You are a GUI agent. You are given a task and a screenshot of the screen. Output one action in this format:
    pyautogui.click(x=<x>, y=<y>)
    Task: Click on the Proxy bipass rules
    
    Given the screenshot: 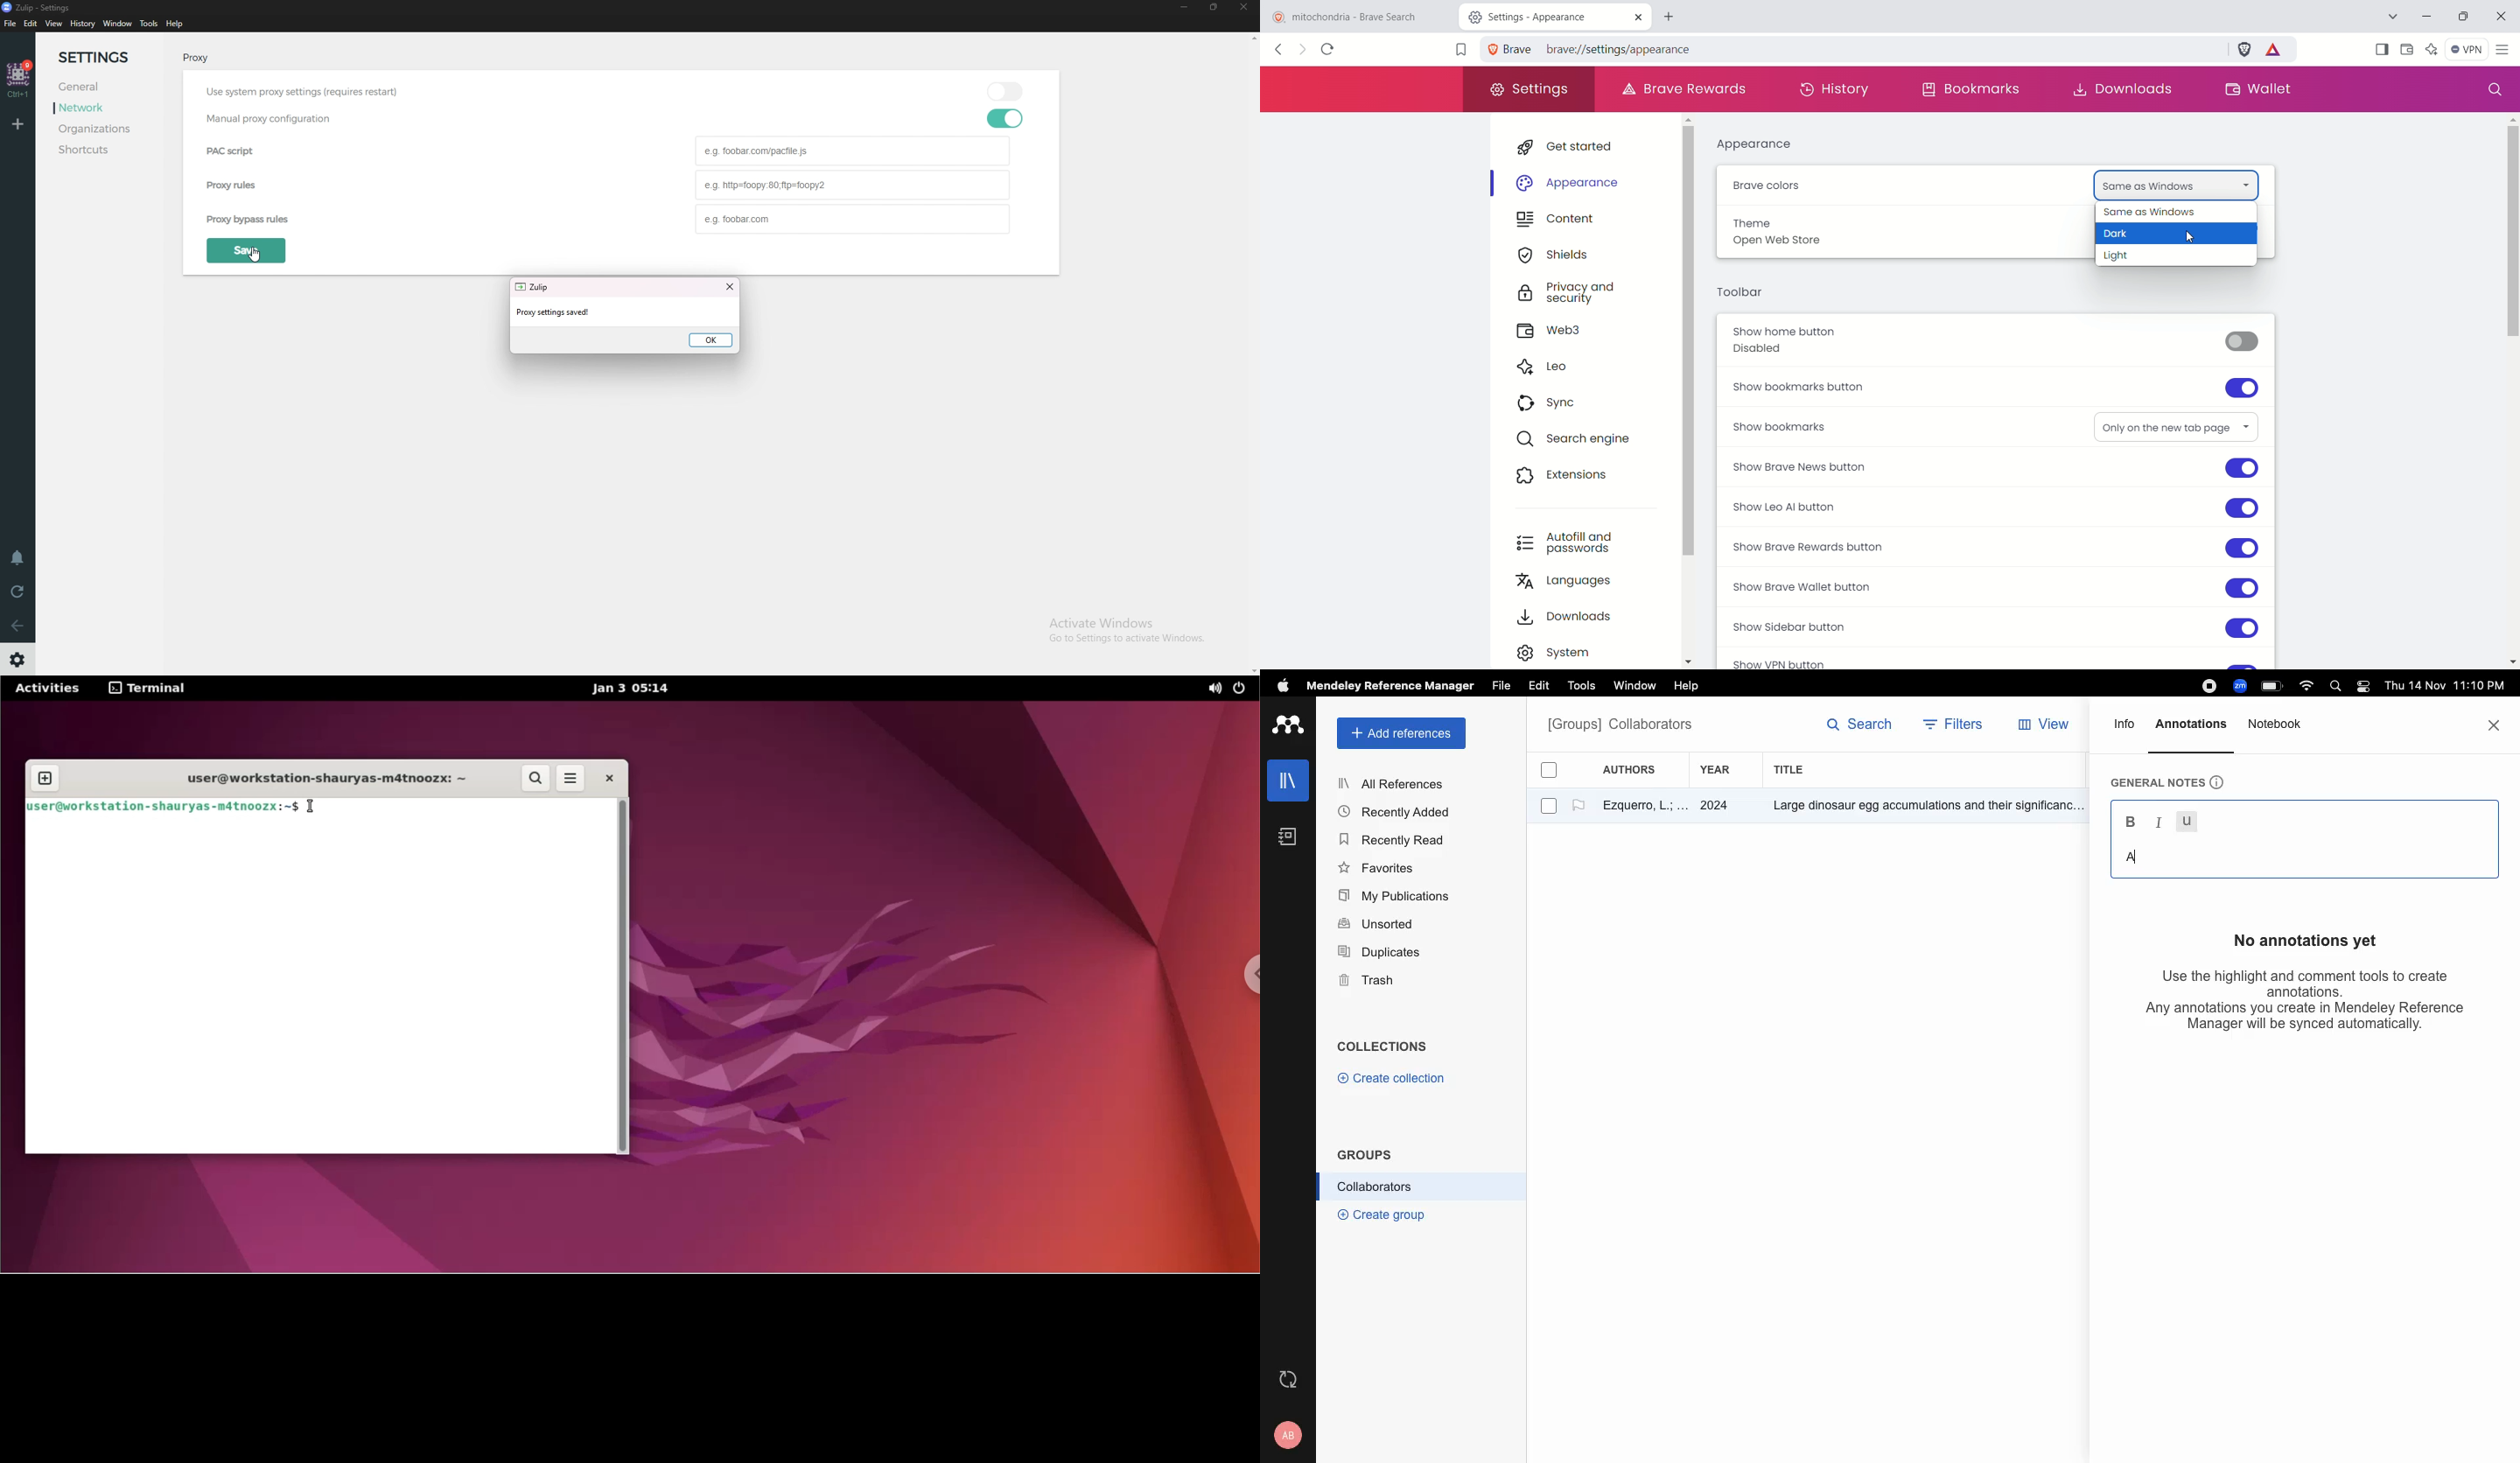 What is the action you would take?
    pyautogui.click(x=289, y=219)
    